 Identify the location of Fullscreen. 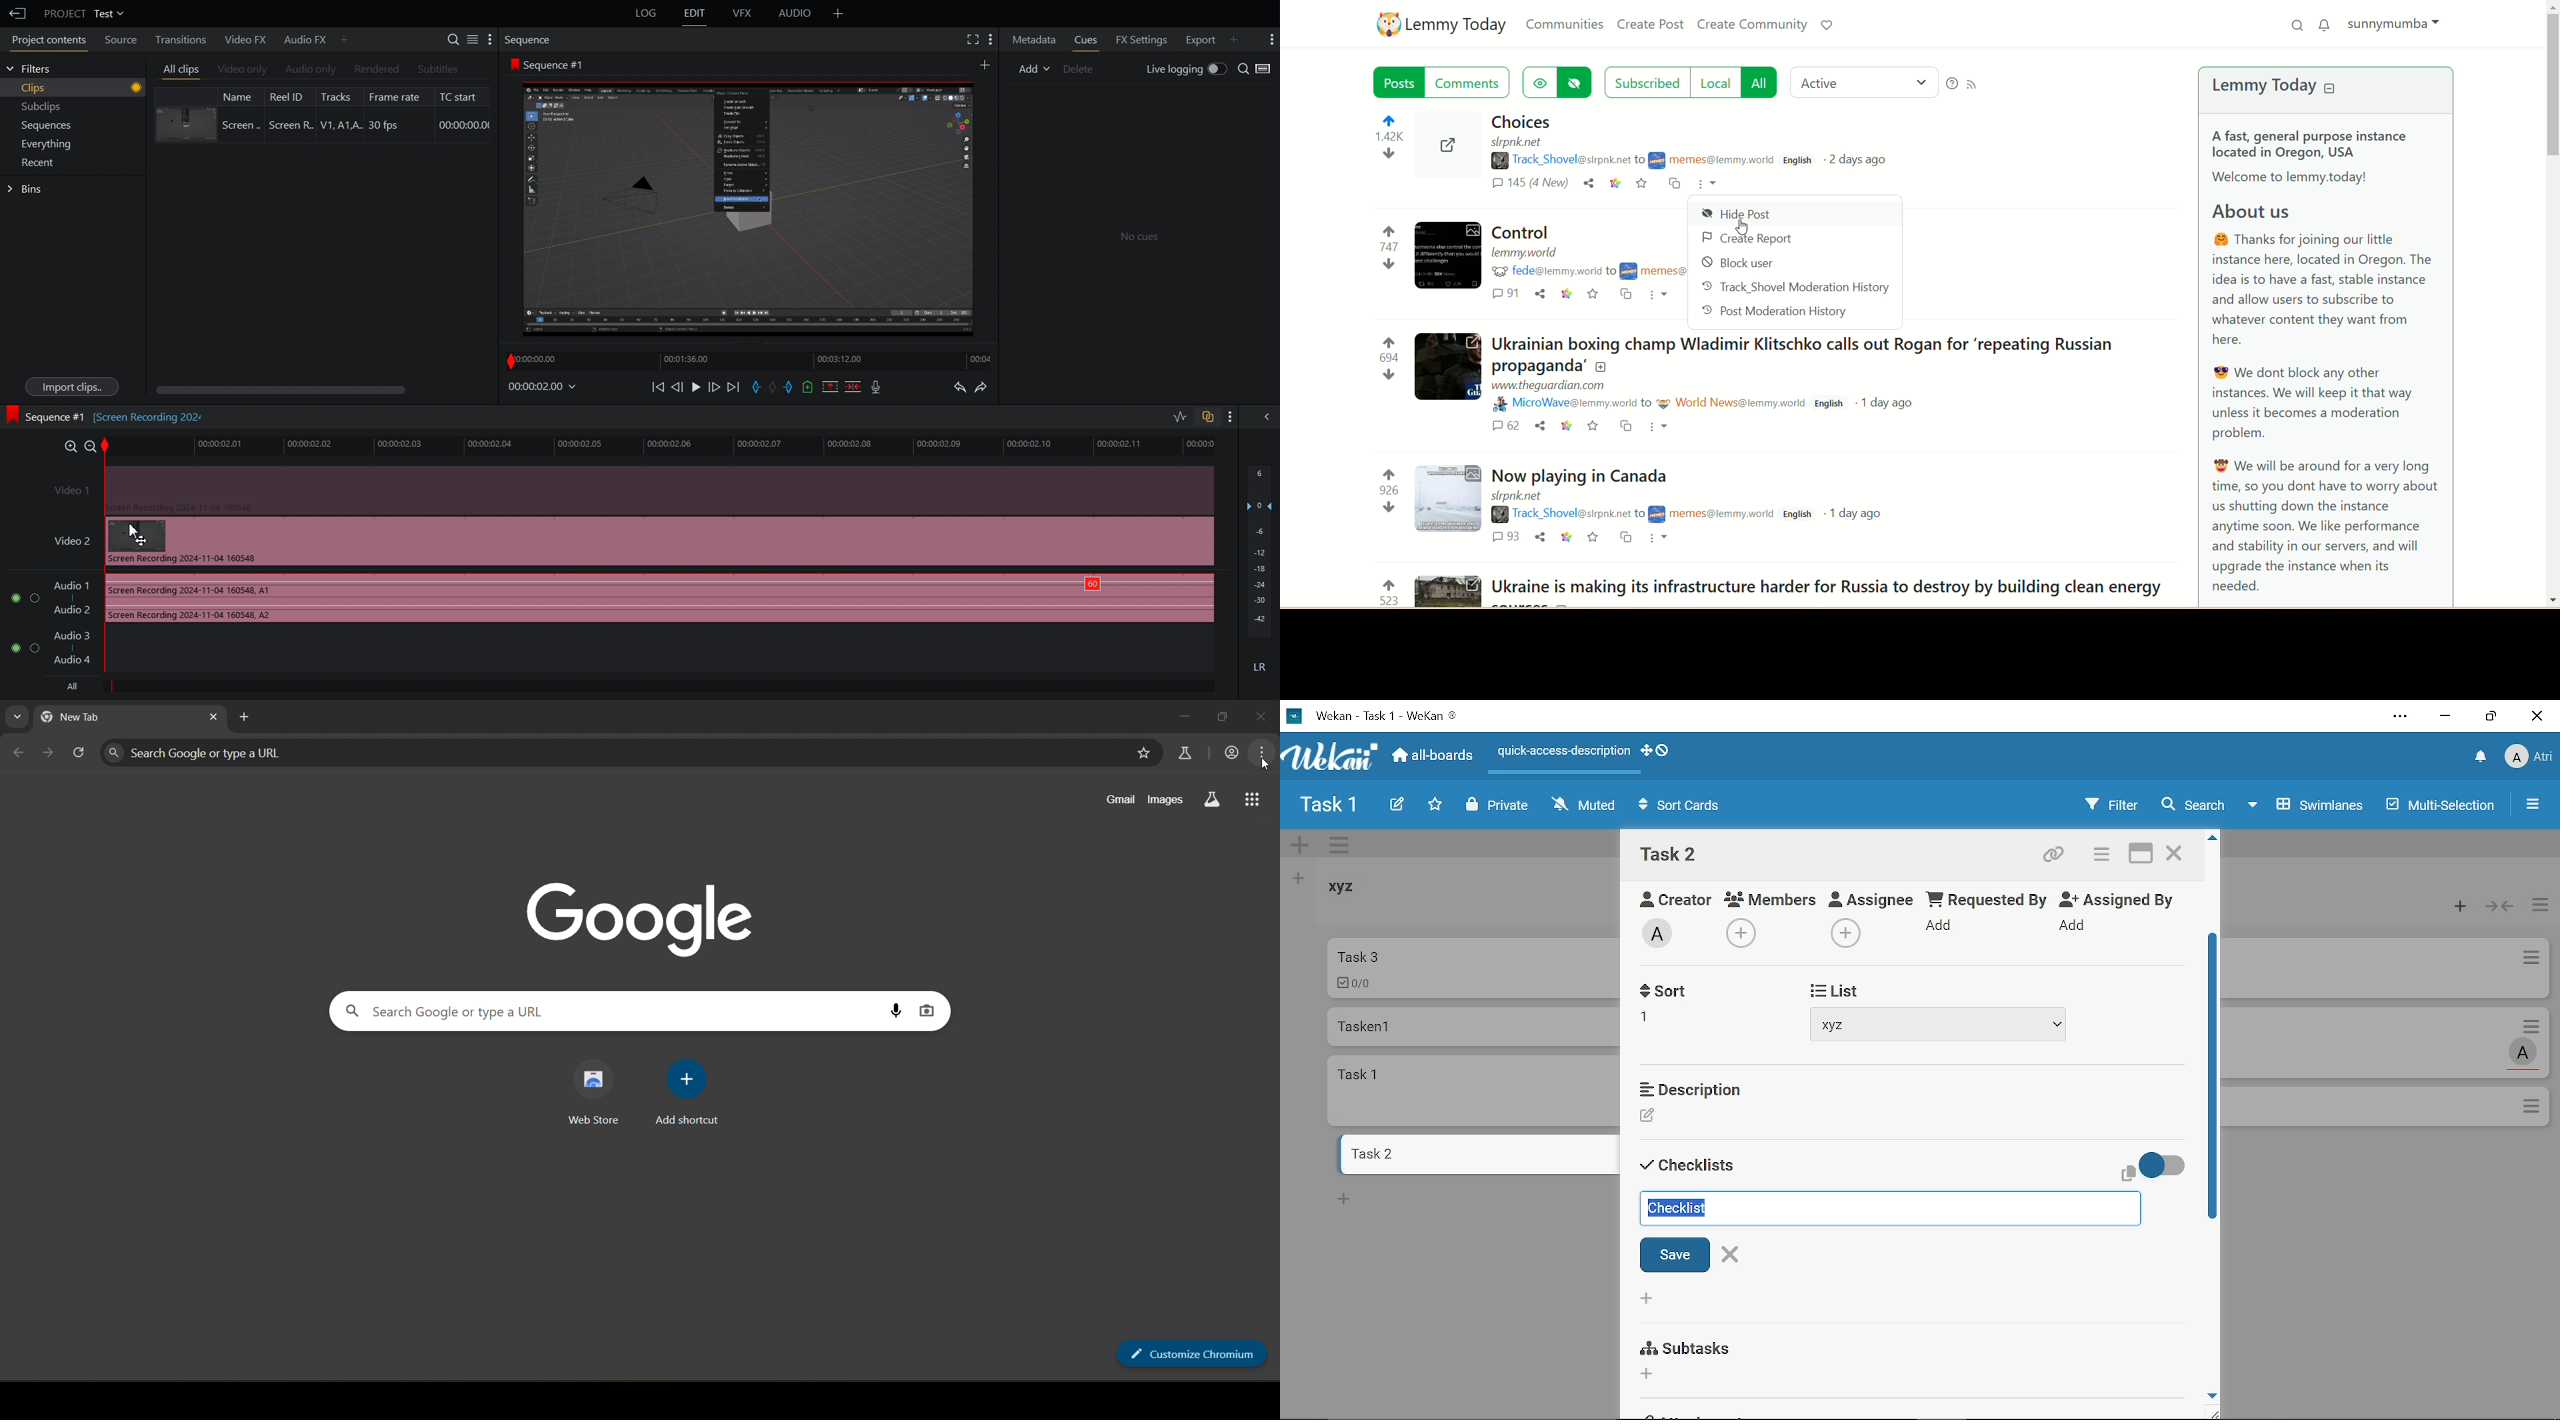
(970, 41).